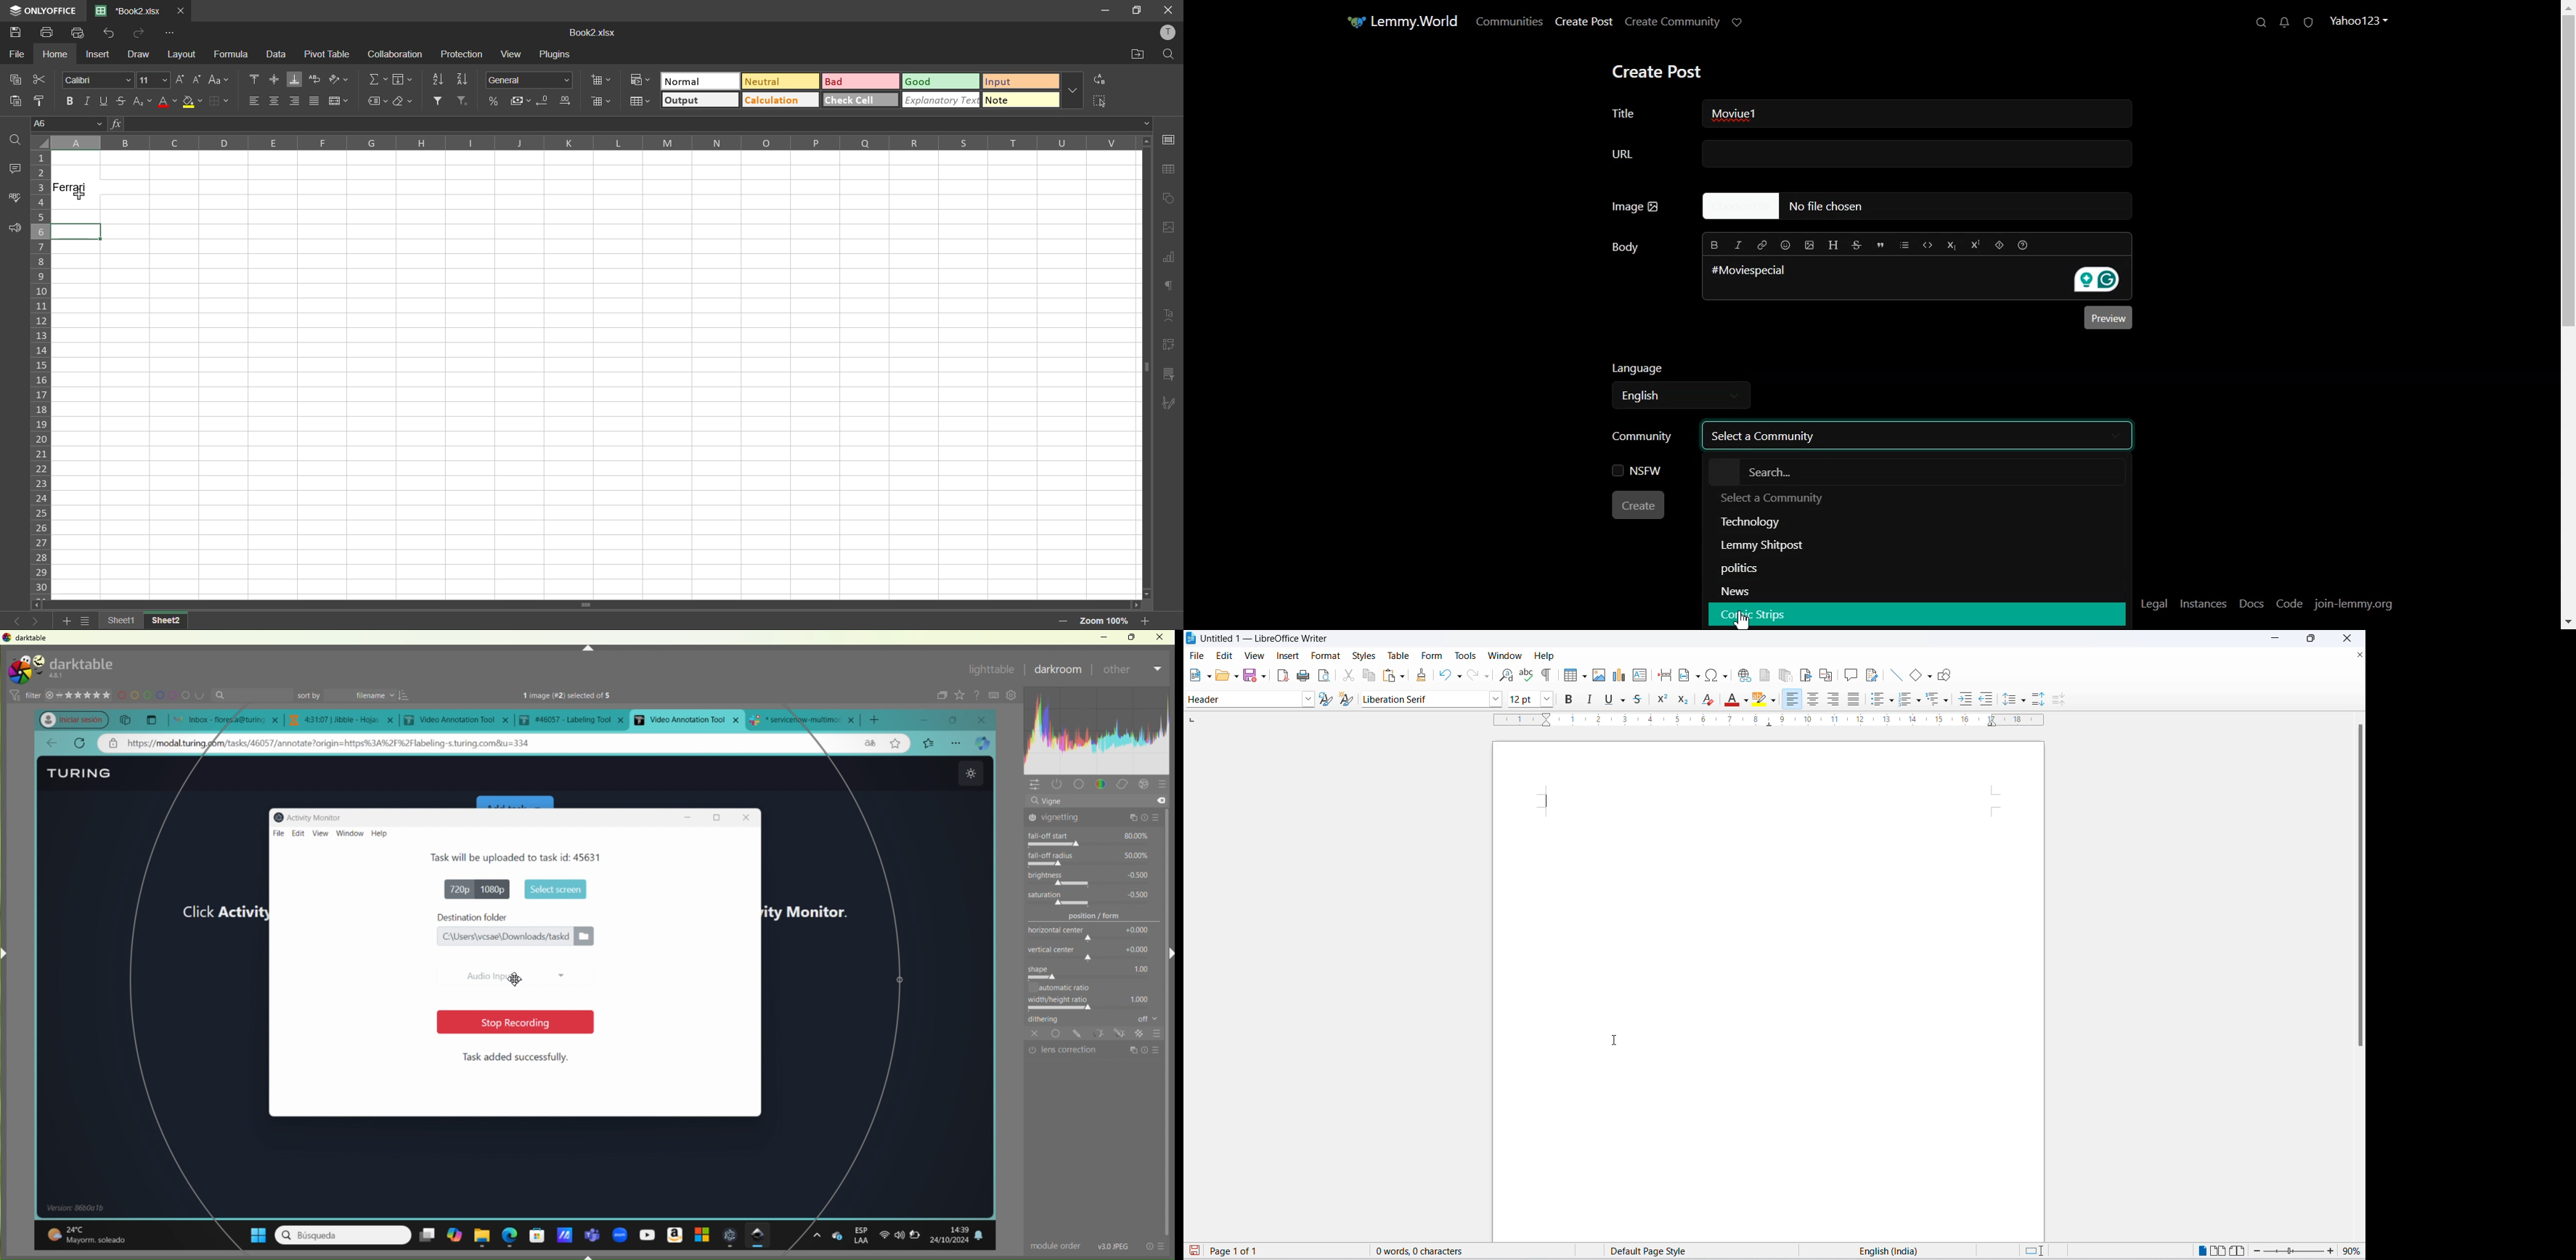  What do you see at coordinates (313, 816) in the screenshot?
I see `Activity monitor` at bounding box center [313, 816].